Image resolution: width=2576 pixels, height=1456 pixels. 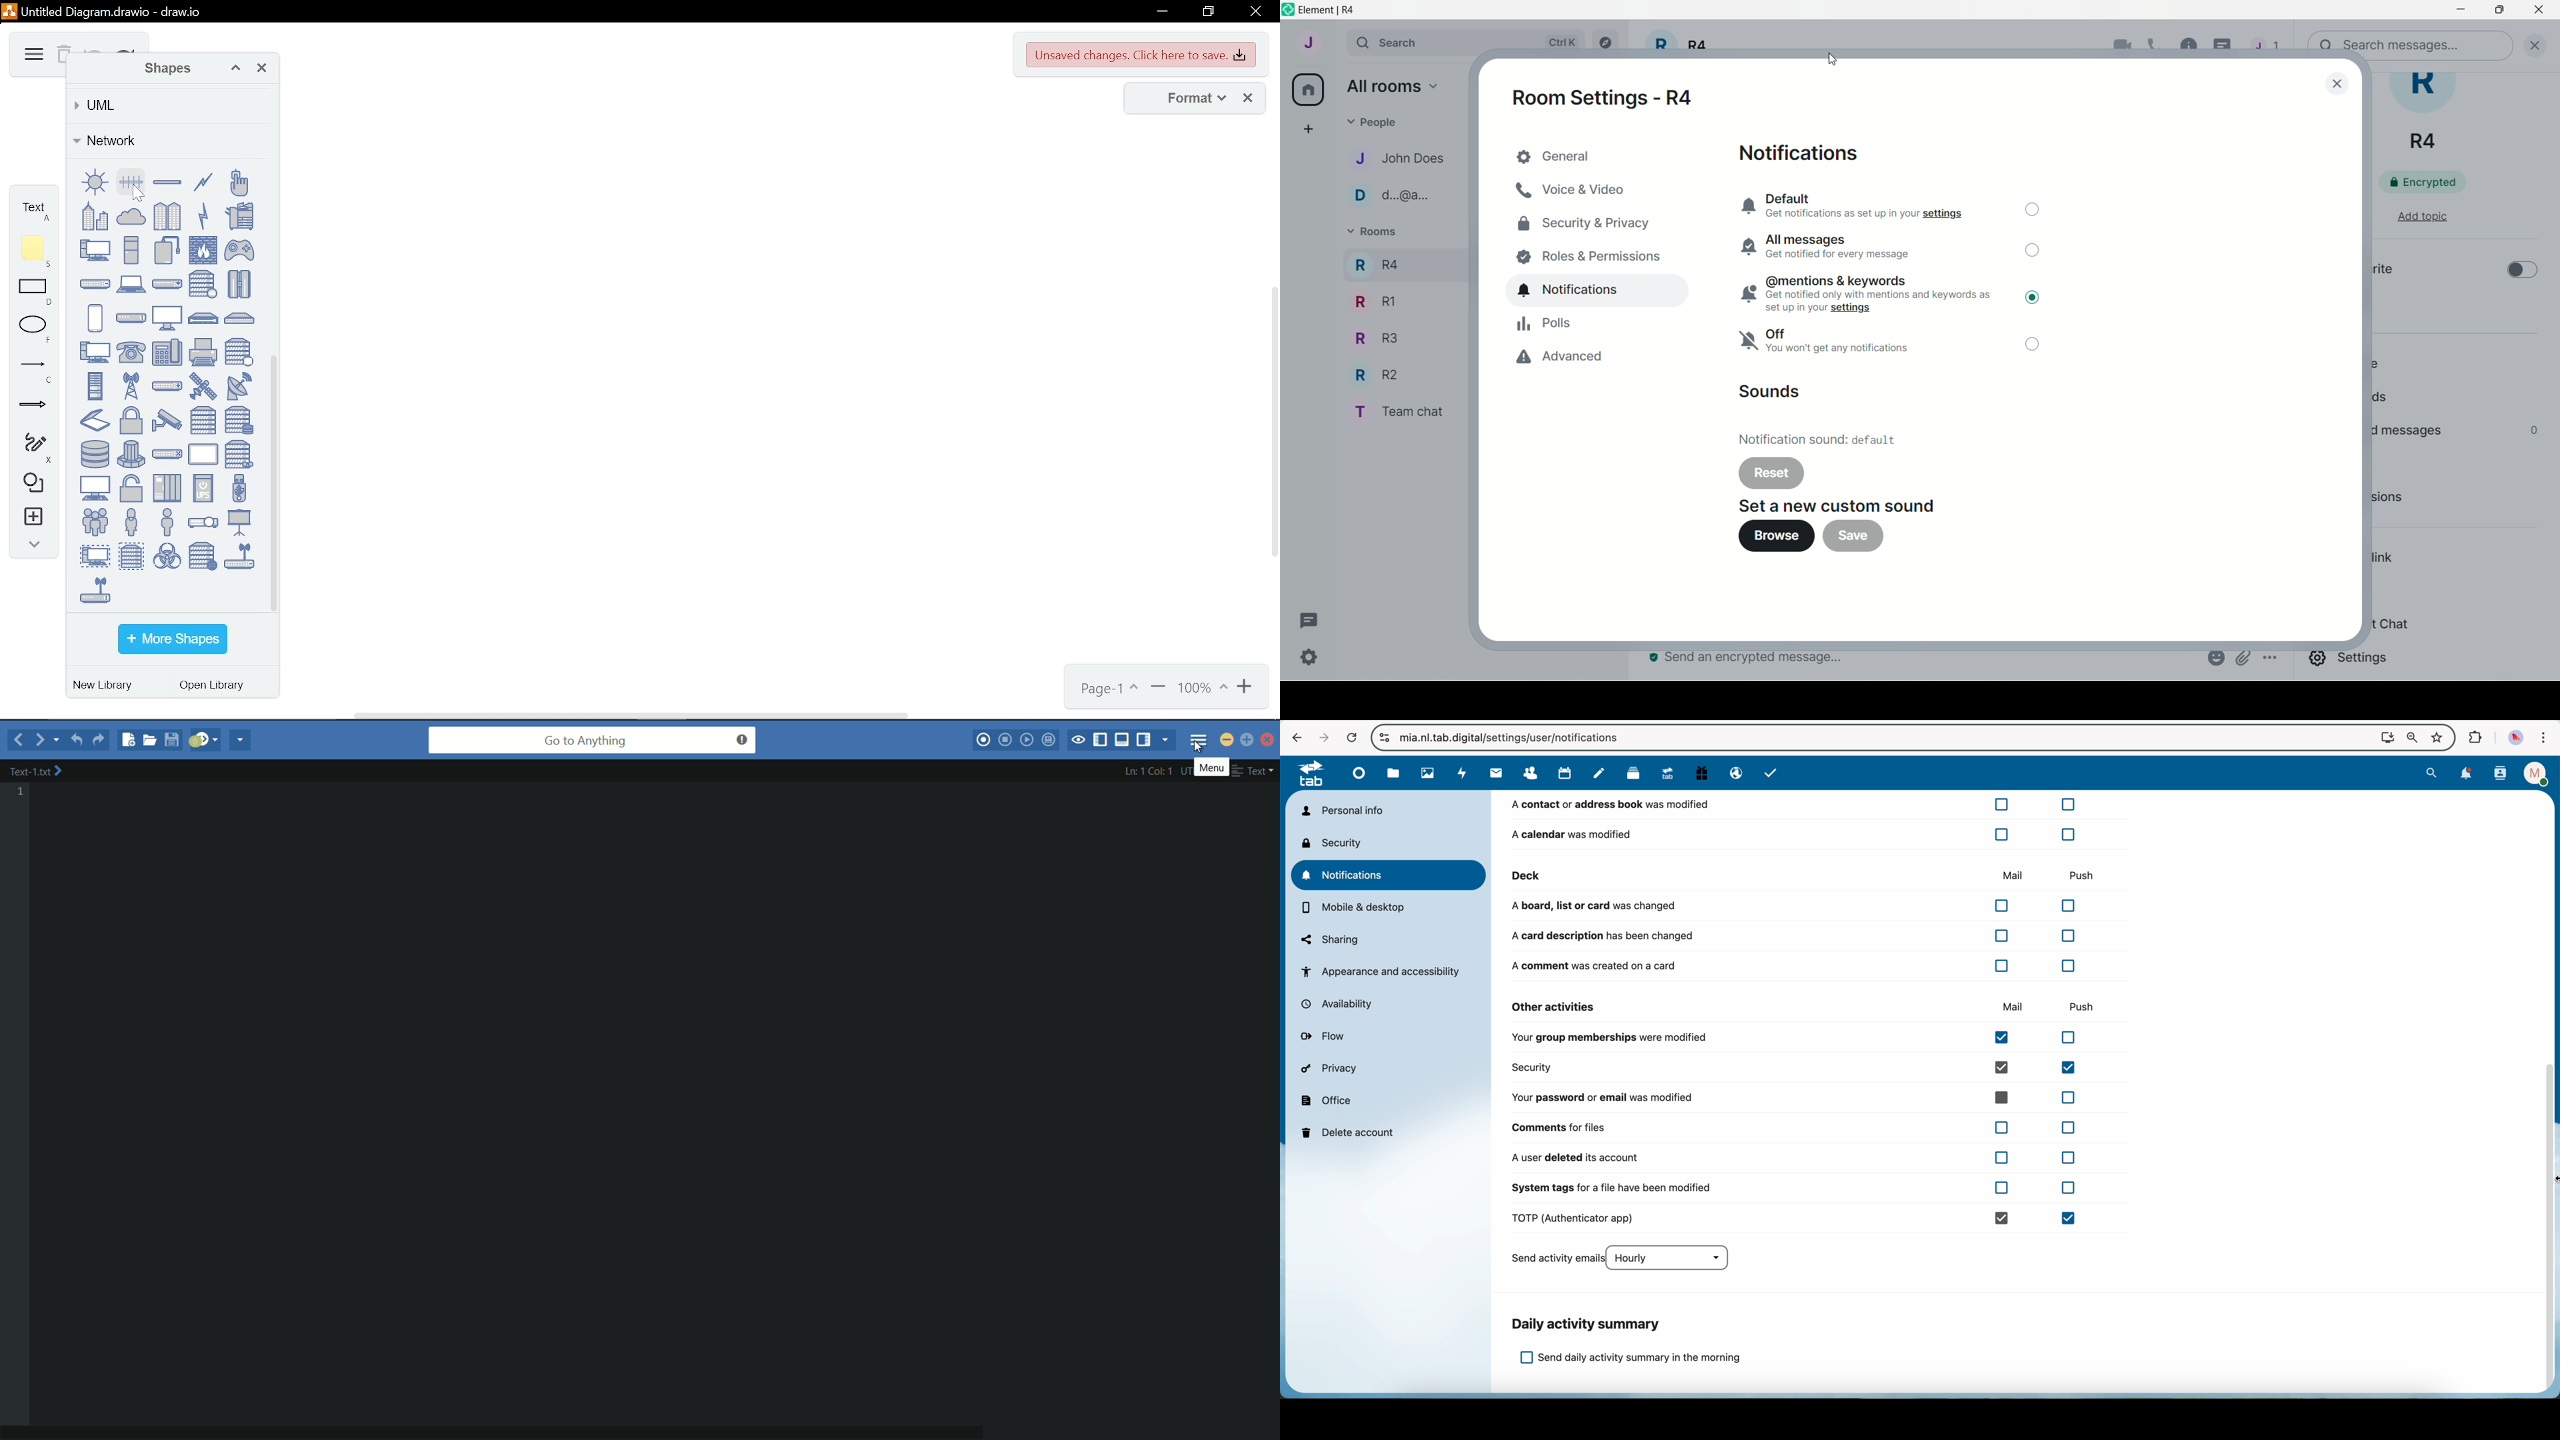 I want to click on firewall, so click(x=203, y=250).